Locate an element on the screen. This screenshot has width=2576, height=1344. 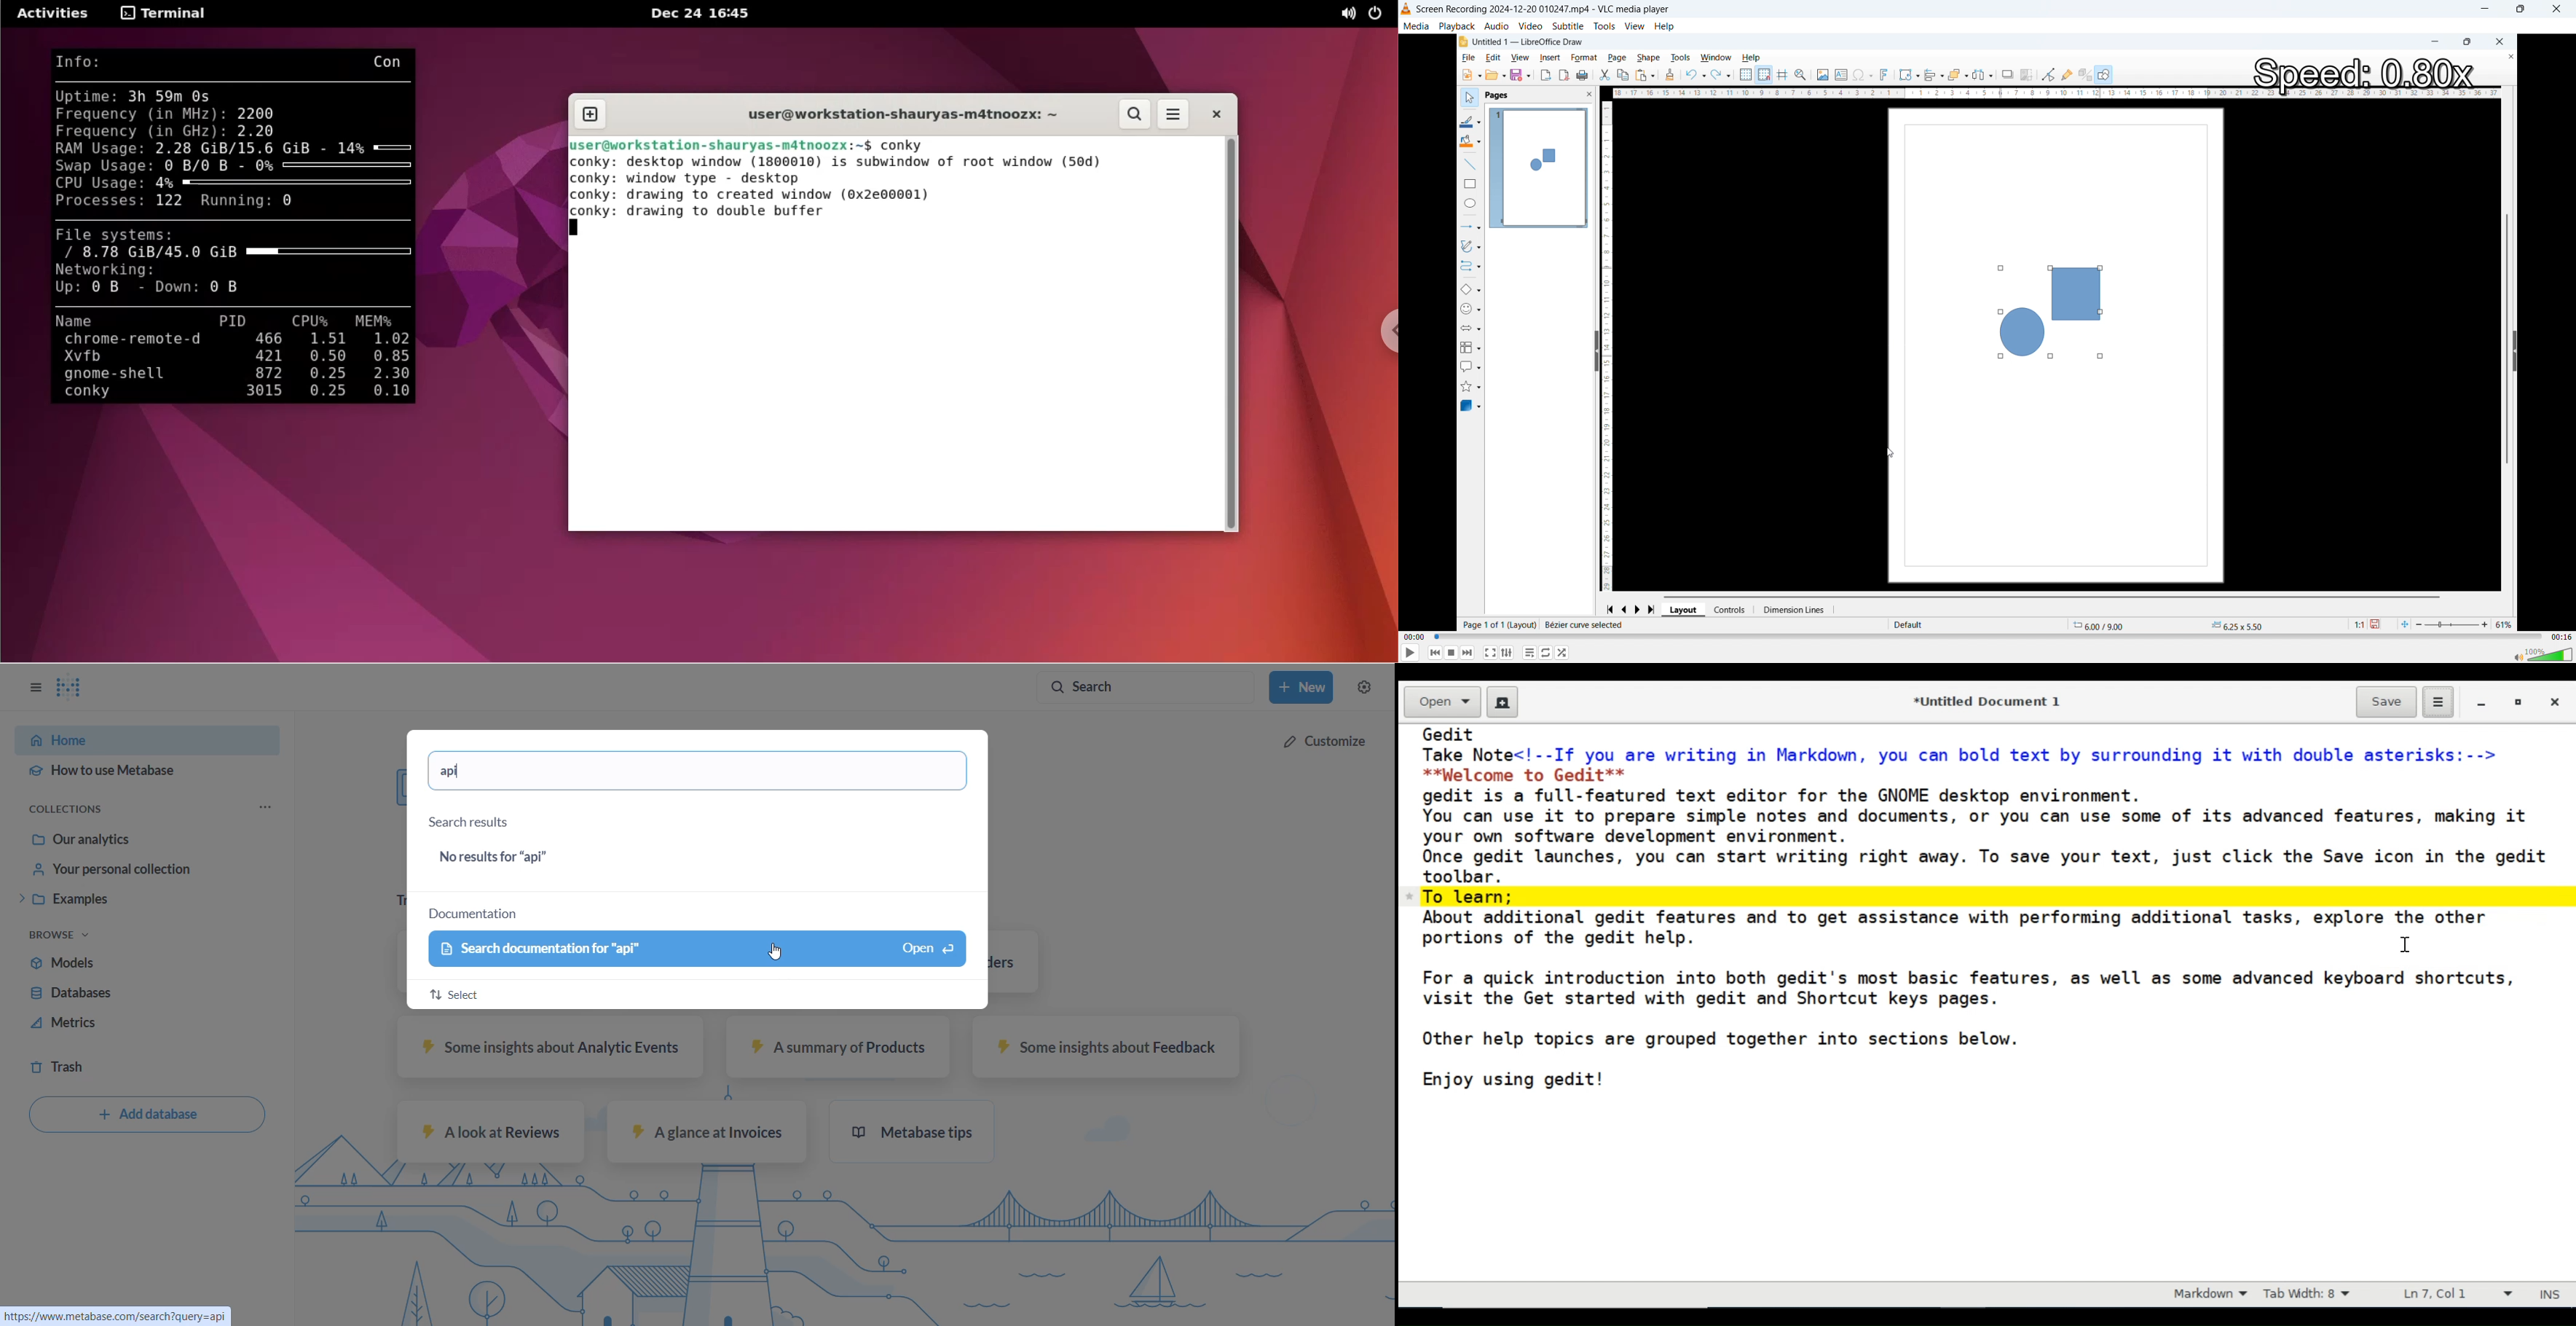
You can use it to prepare simple notes and documents, or you can use some of its advanced features, making it
your own software development environment. is located at coordinates (1986, 826).